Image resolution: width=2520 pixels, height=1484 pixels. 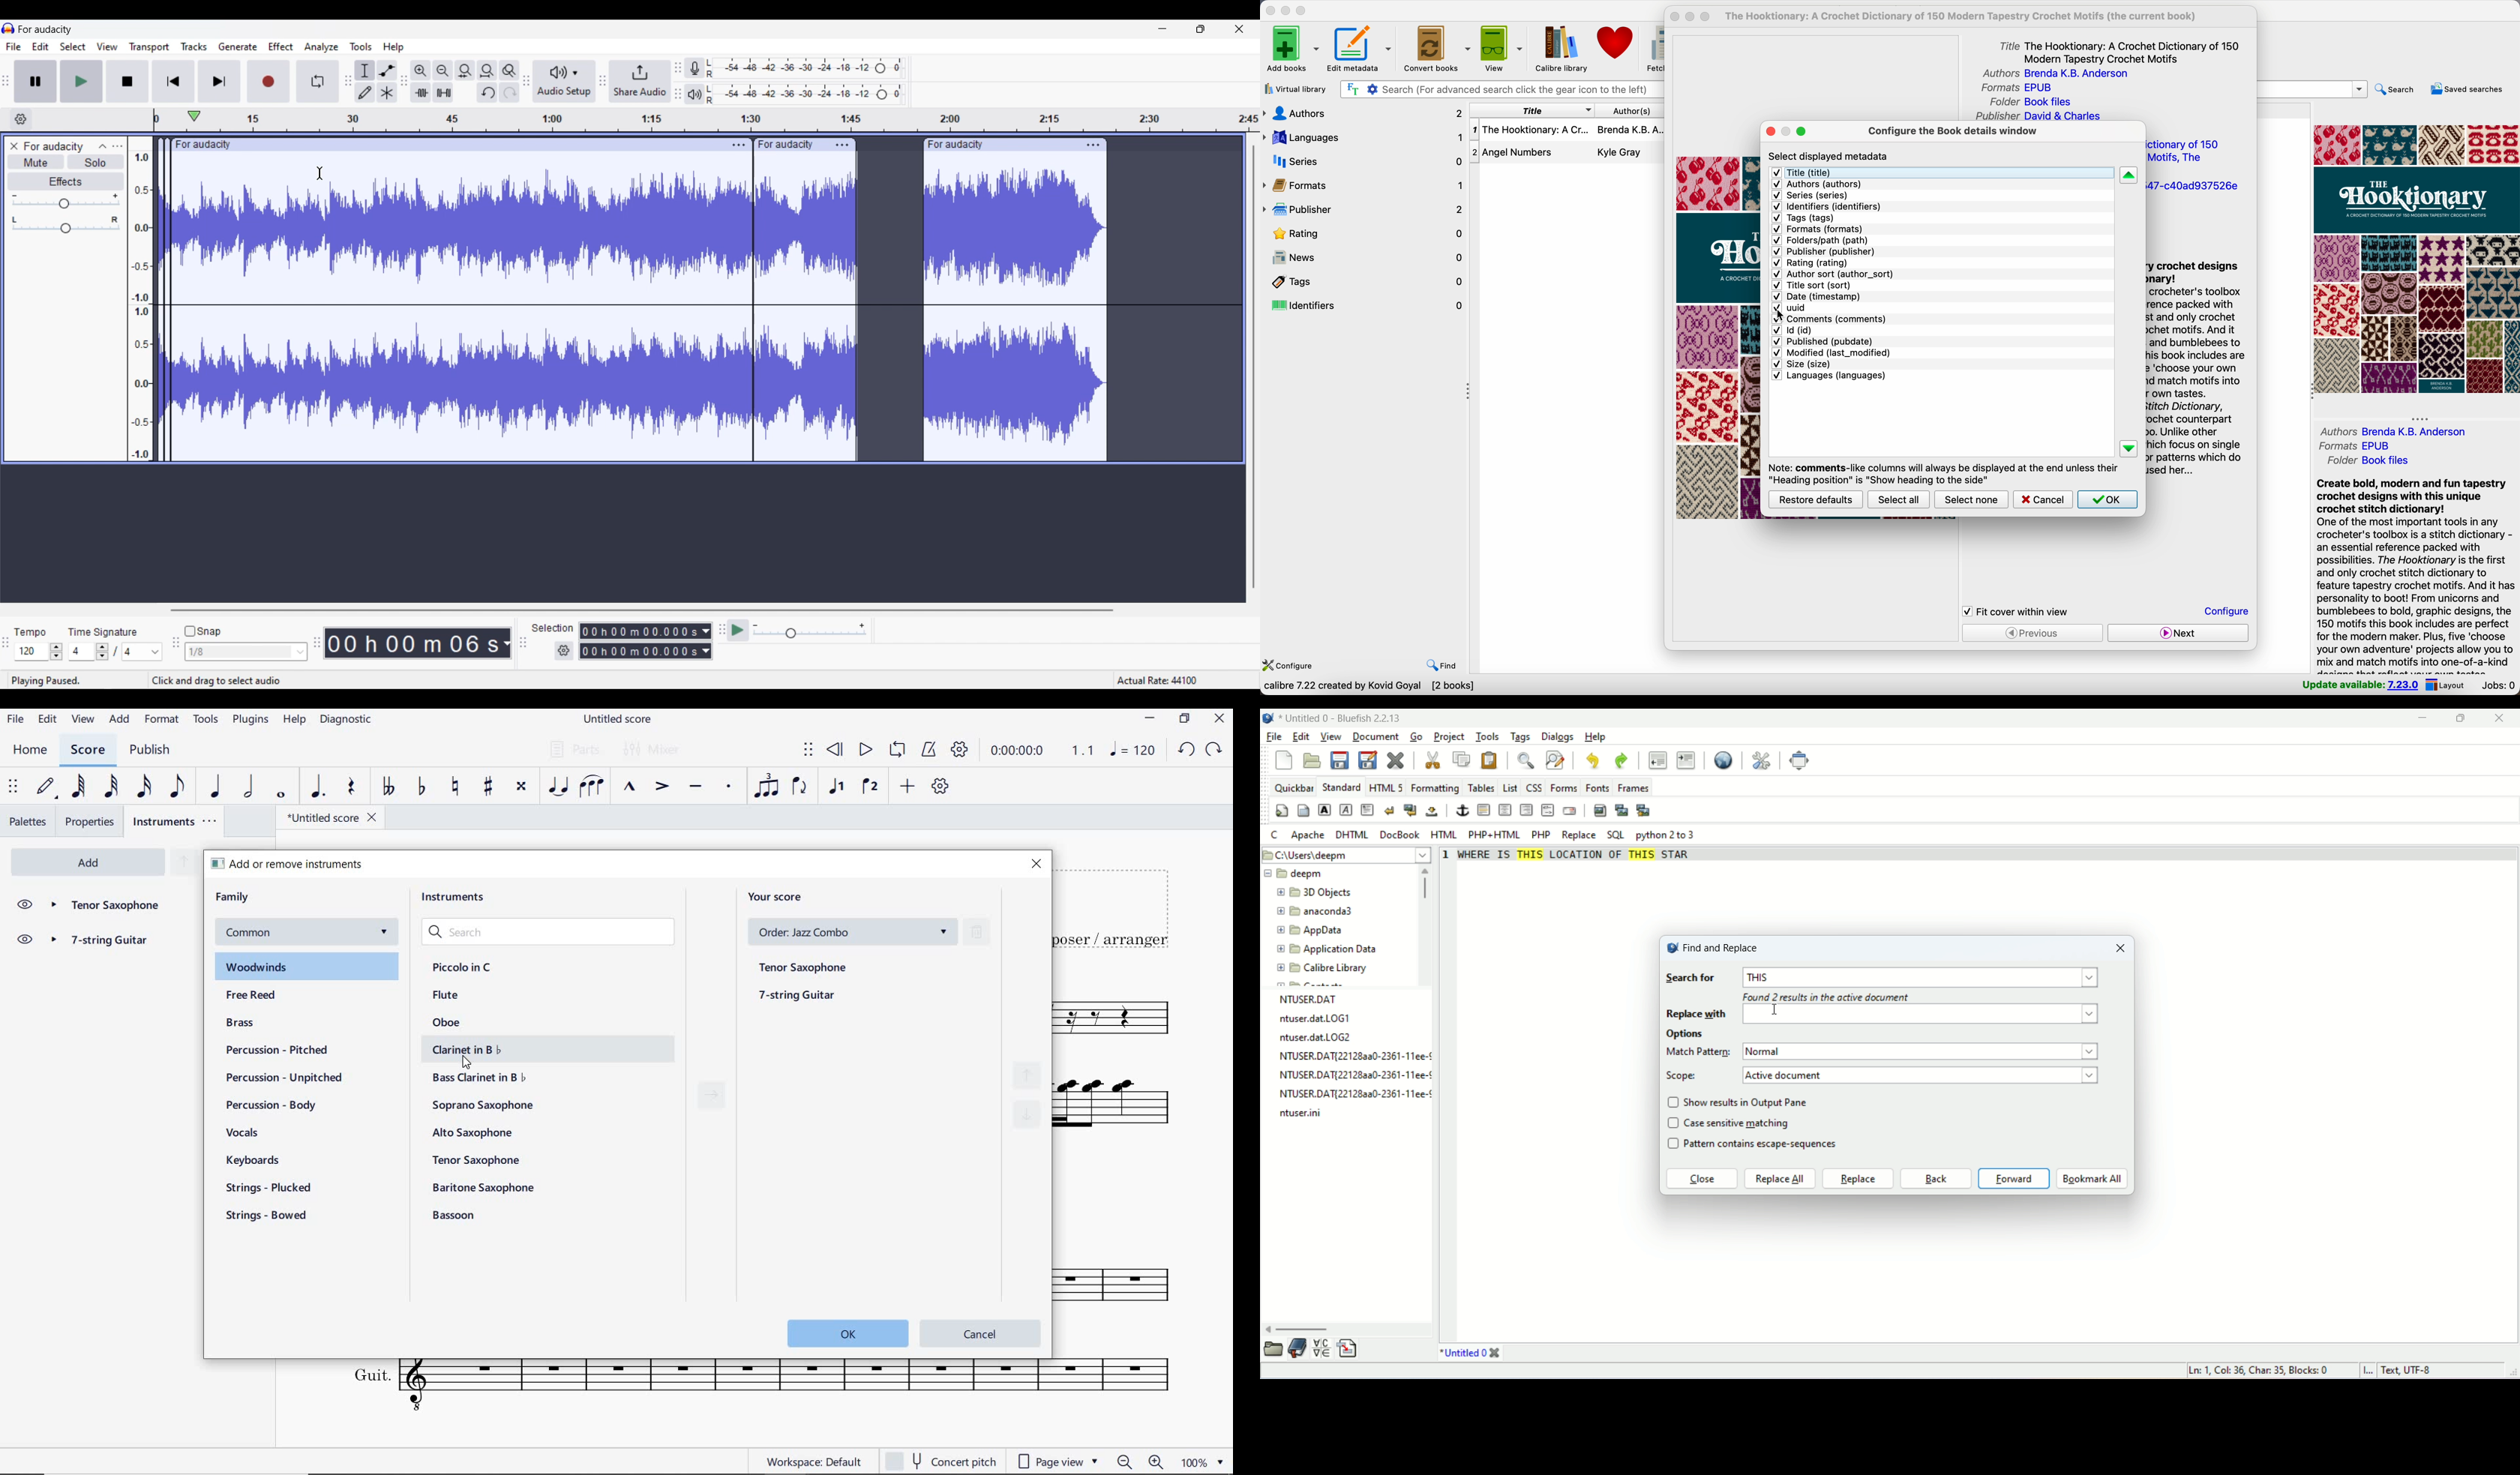 I want to click on 7 string guitar, so click(x=106, y=942).